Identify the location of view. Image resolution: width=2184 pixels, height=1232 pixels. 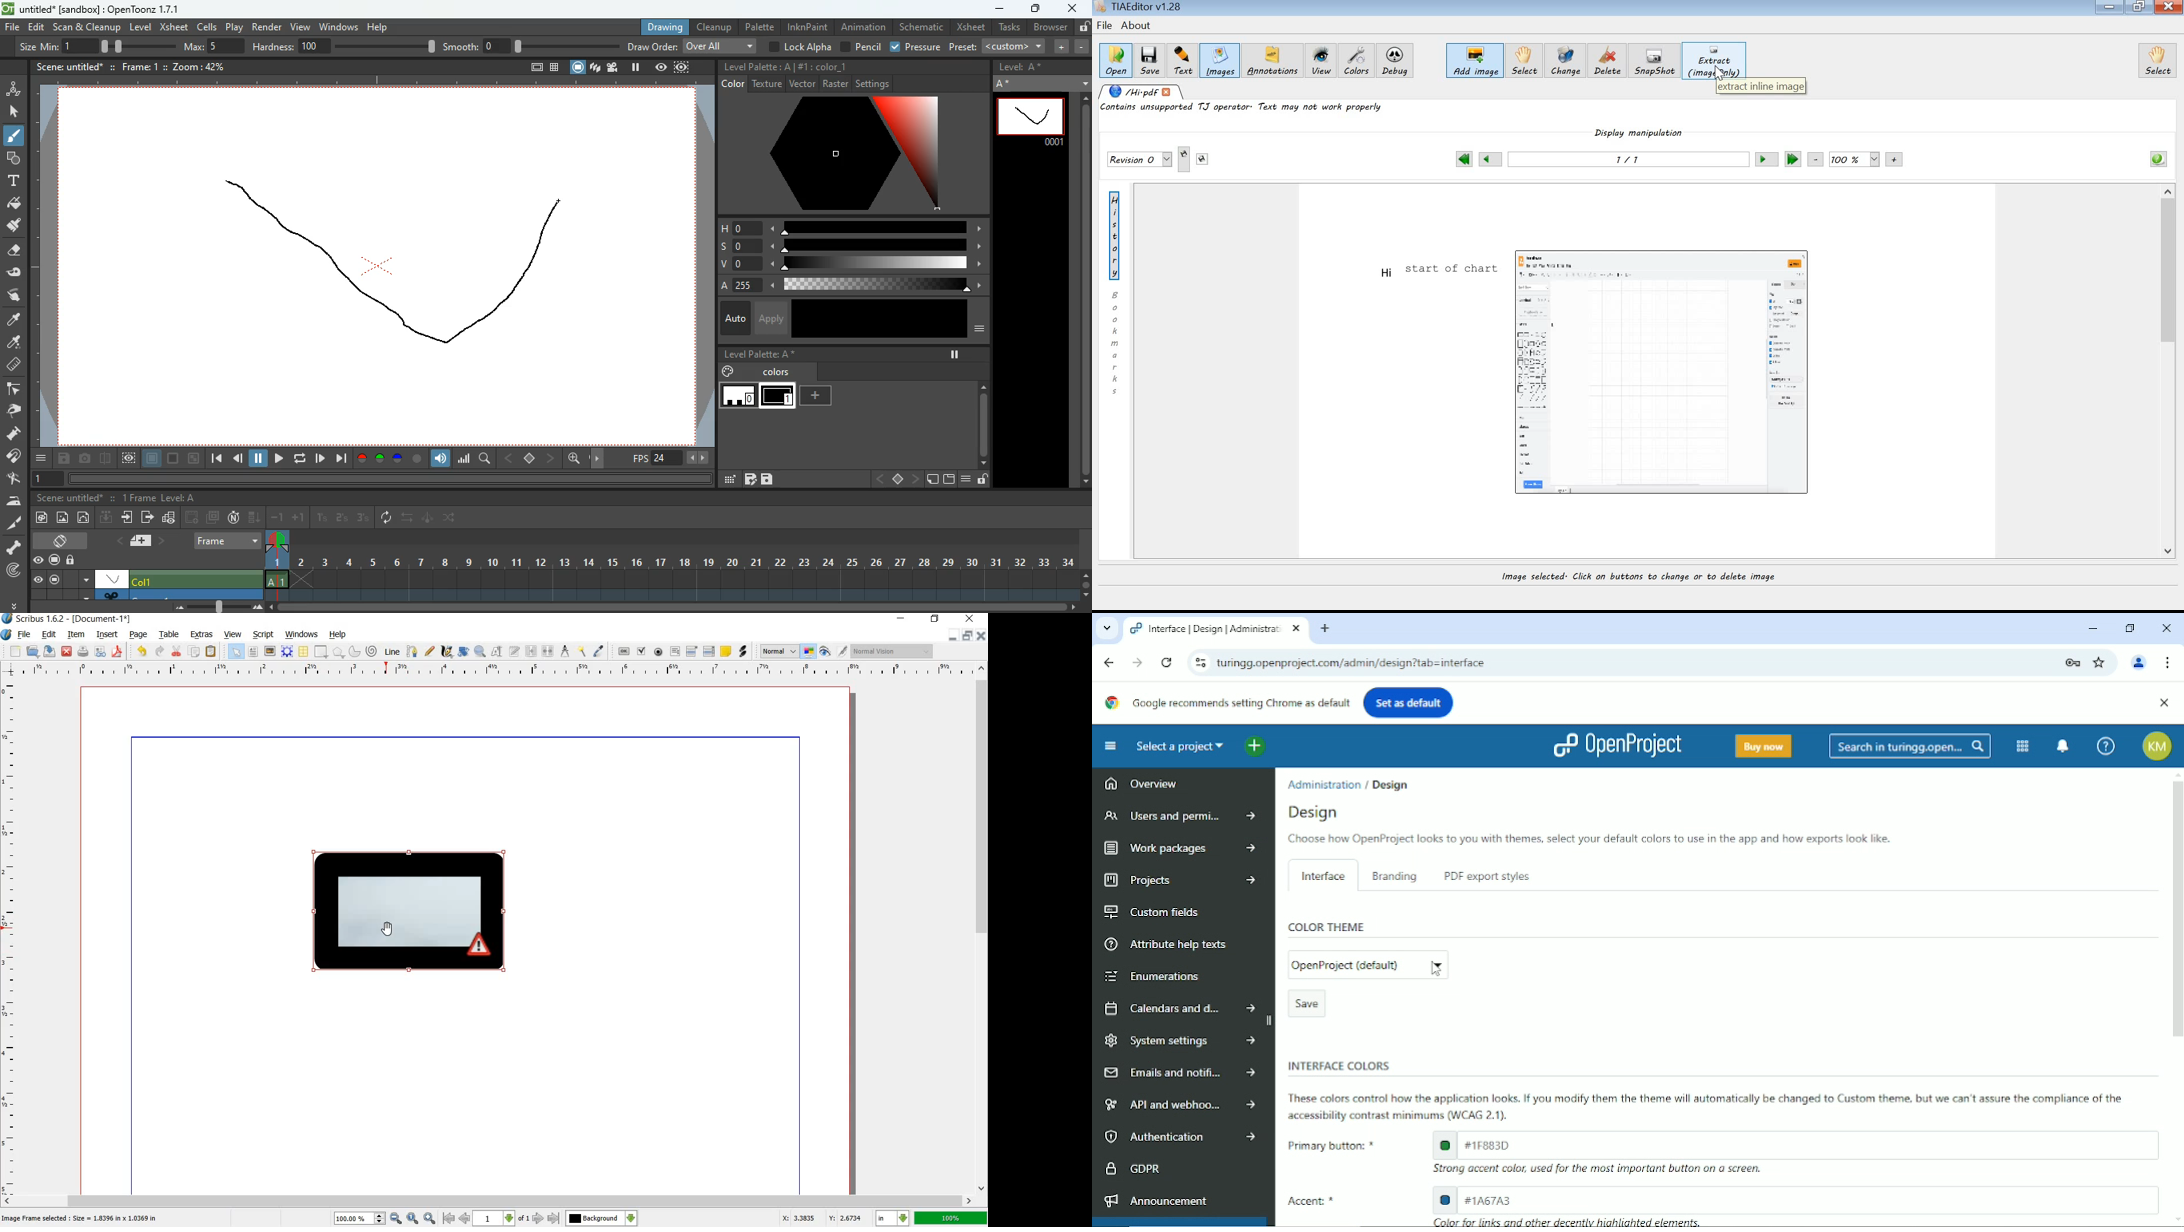
(299, 25).